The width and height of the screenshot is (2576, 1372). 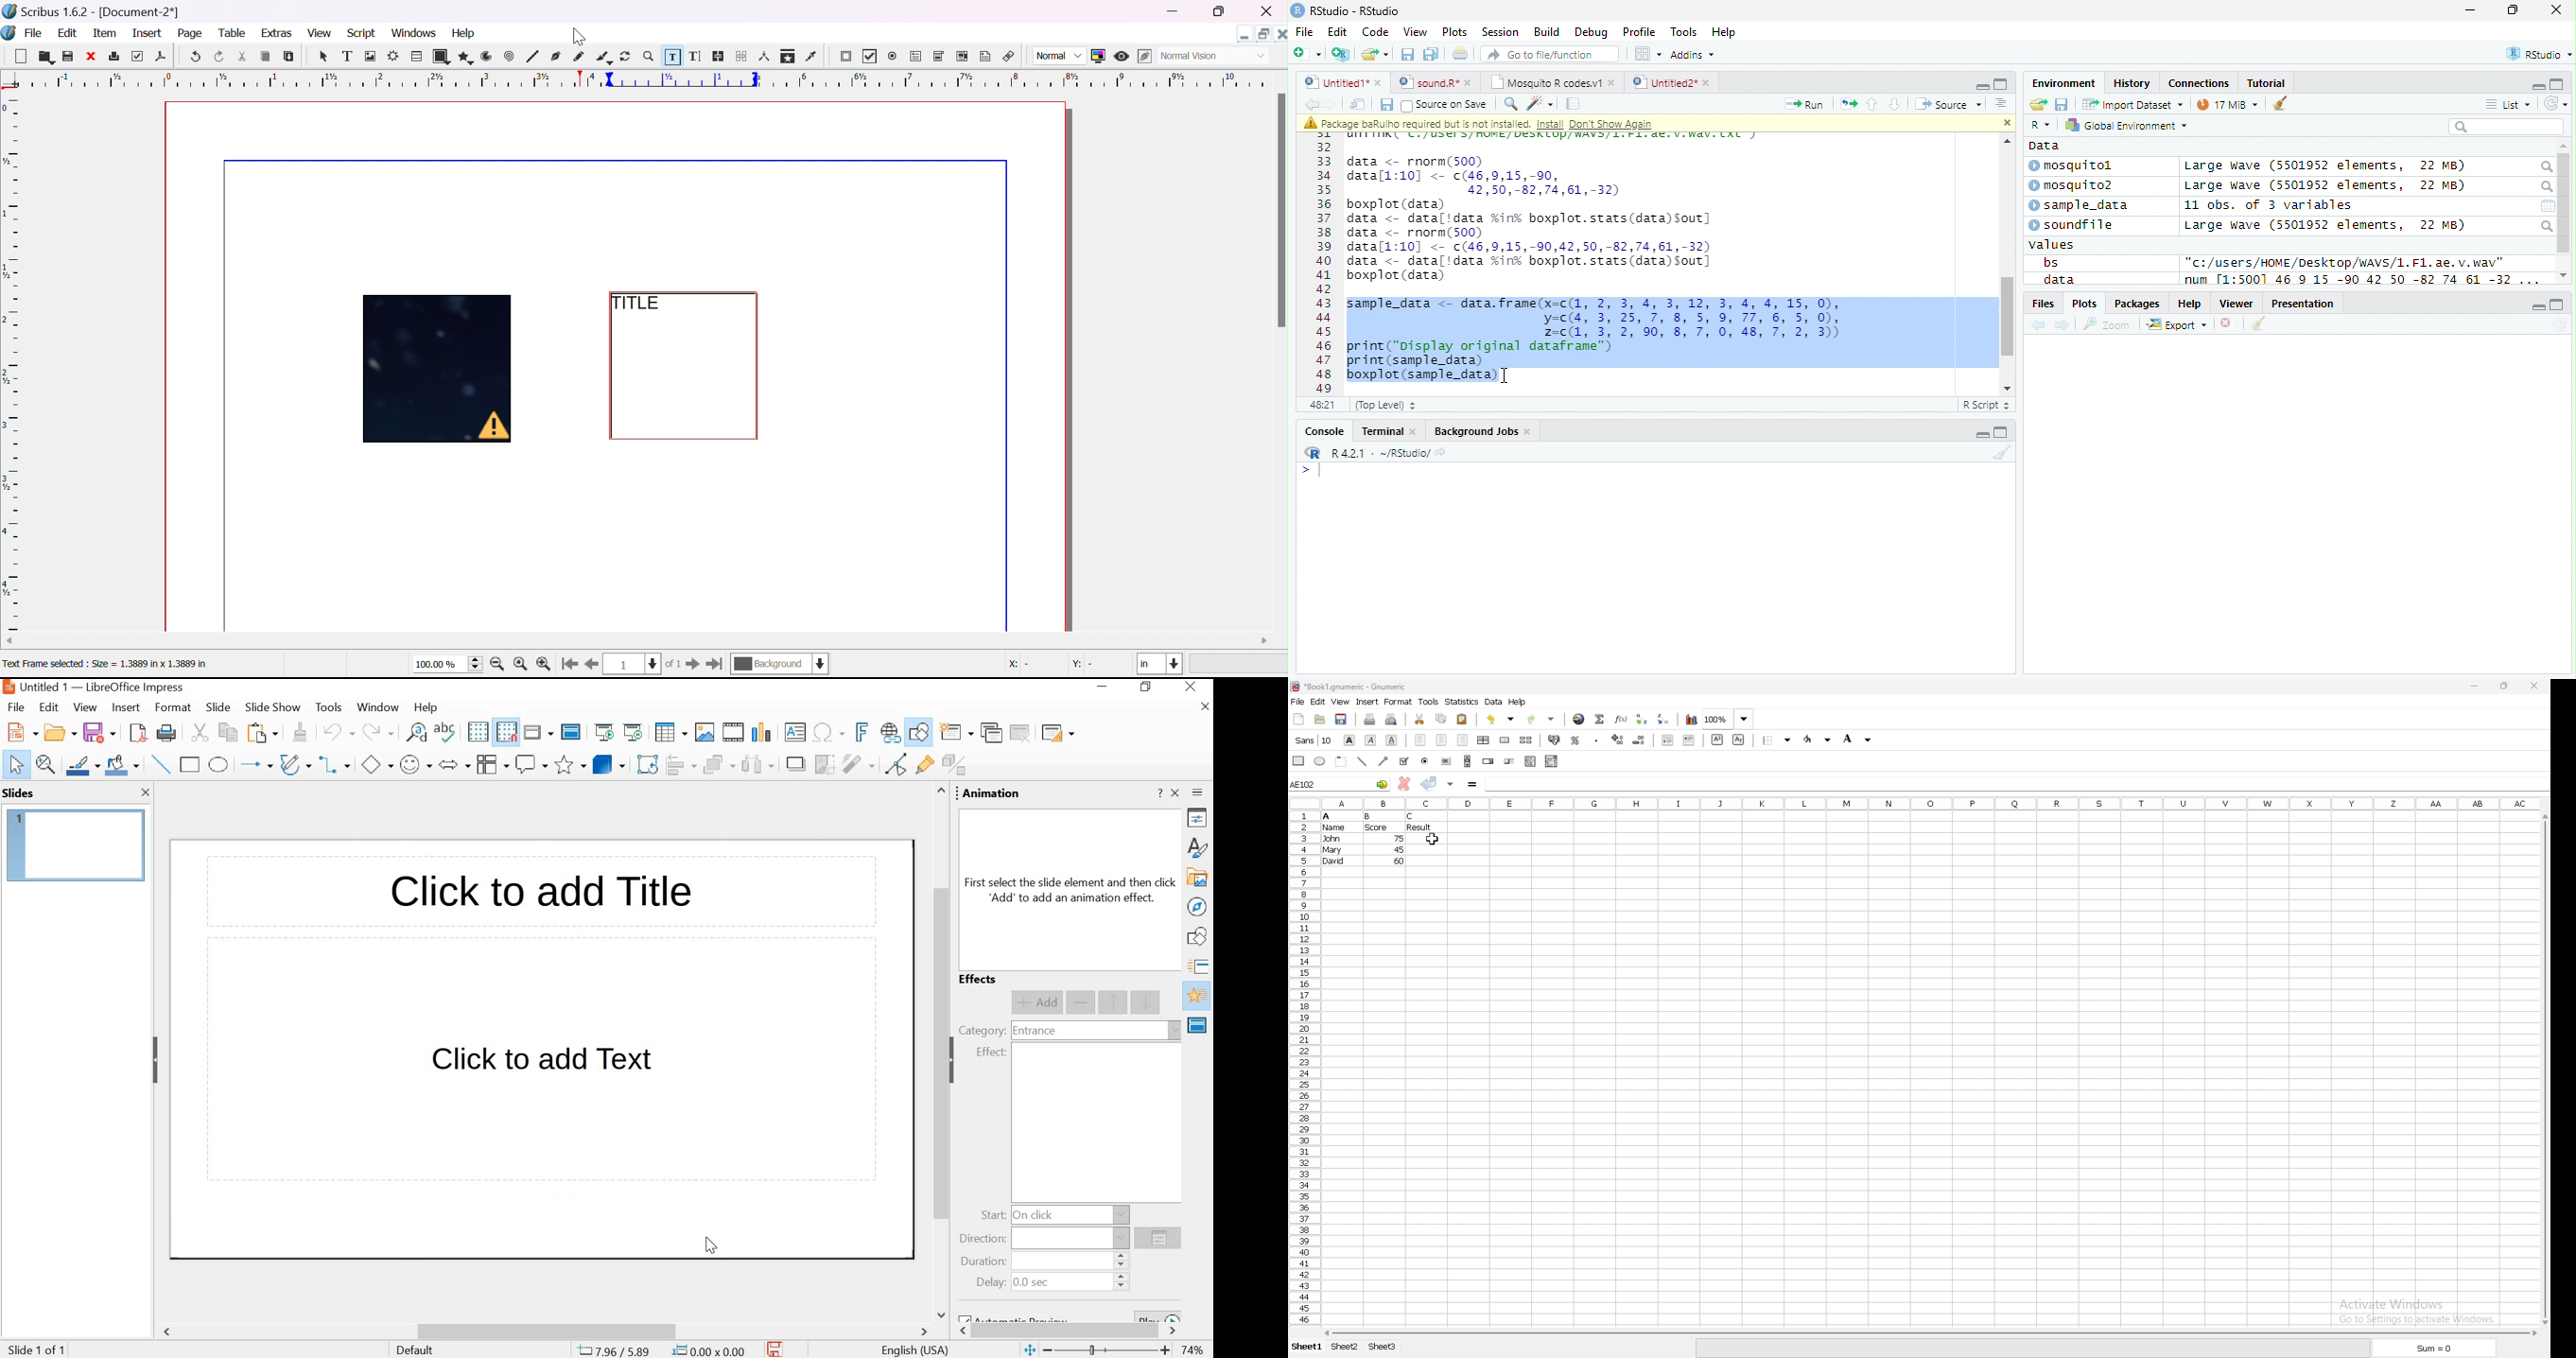 What do you see at coordinates (58, 733) in the screenshot?
I see `open` at bounding box center [58, 733].